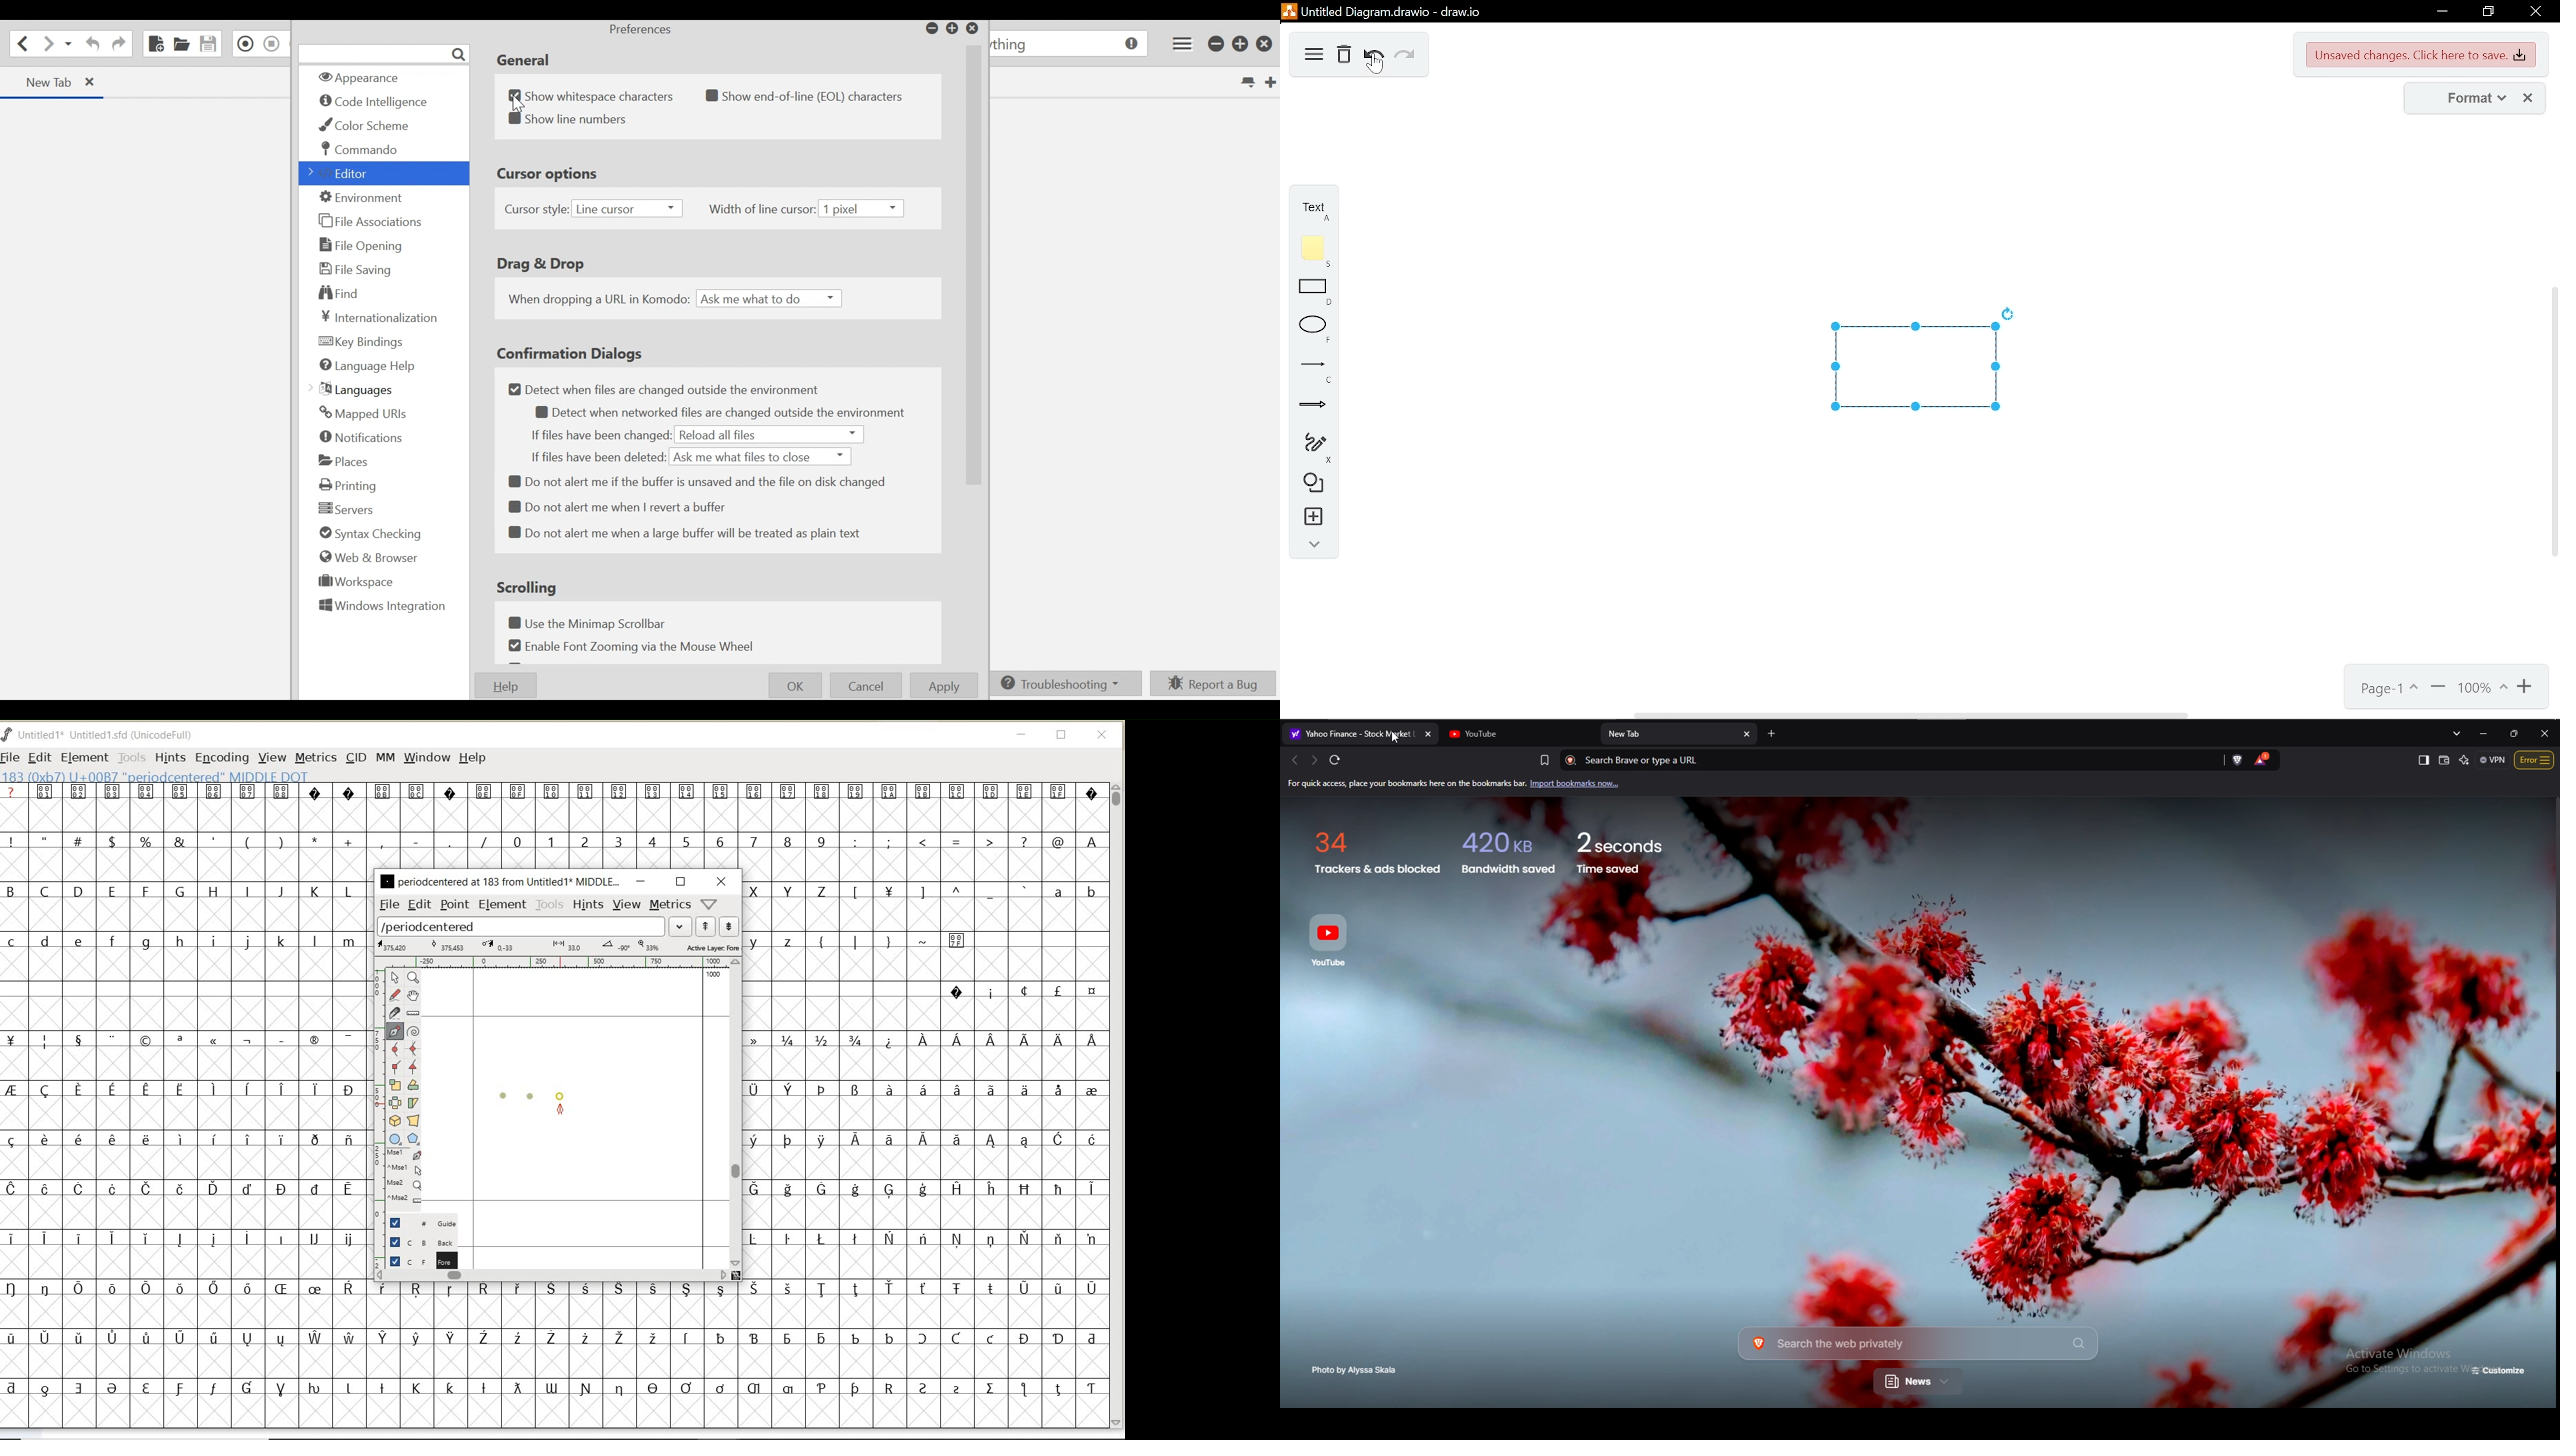 The height and width of the screenshot is (1456, 2576). Describe the element at coordinates (367, 557) in the screenshot. I see `Web & Browser` at that location.